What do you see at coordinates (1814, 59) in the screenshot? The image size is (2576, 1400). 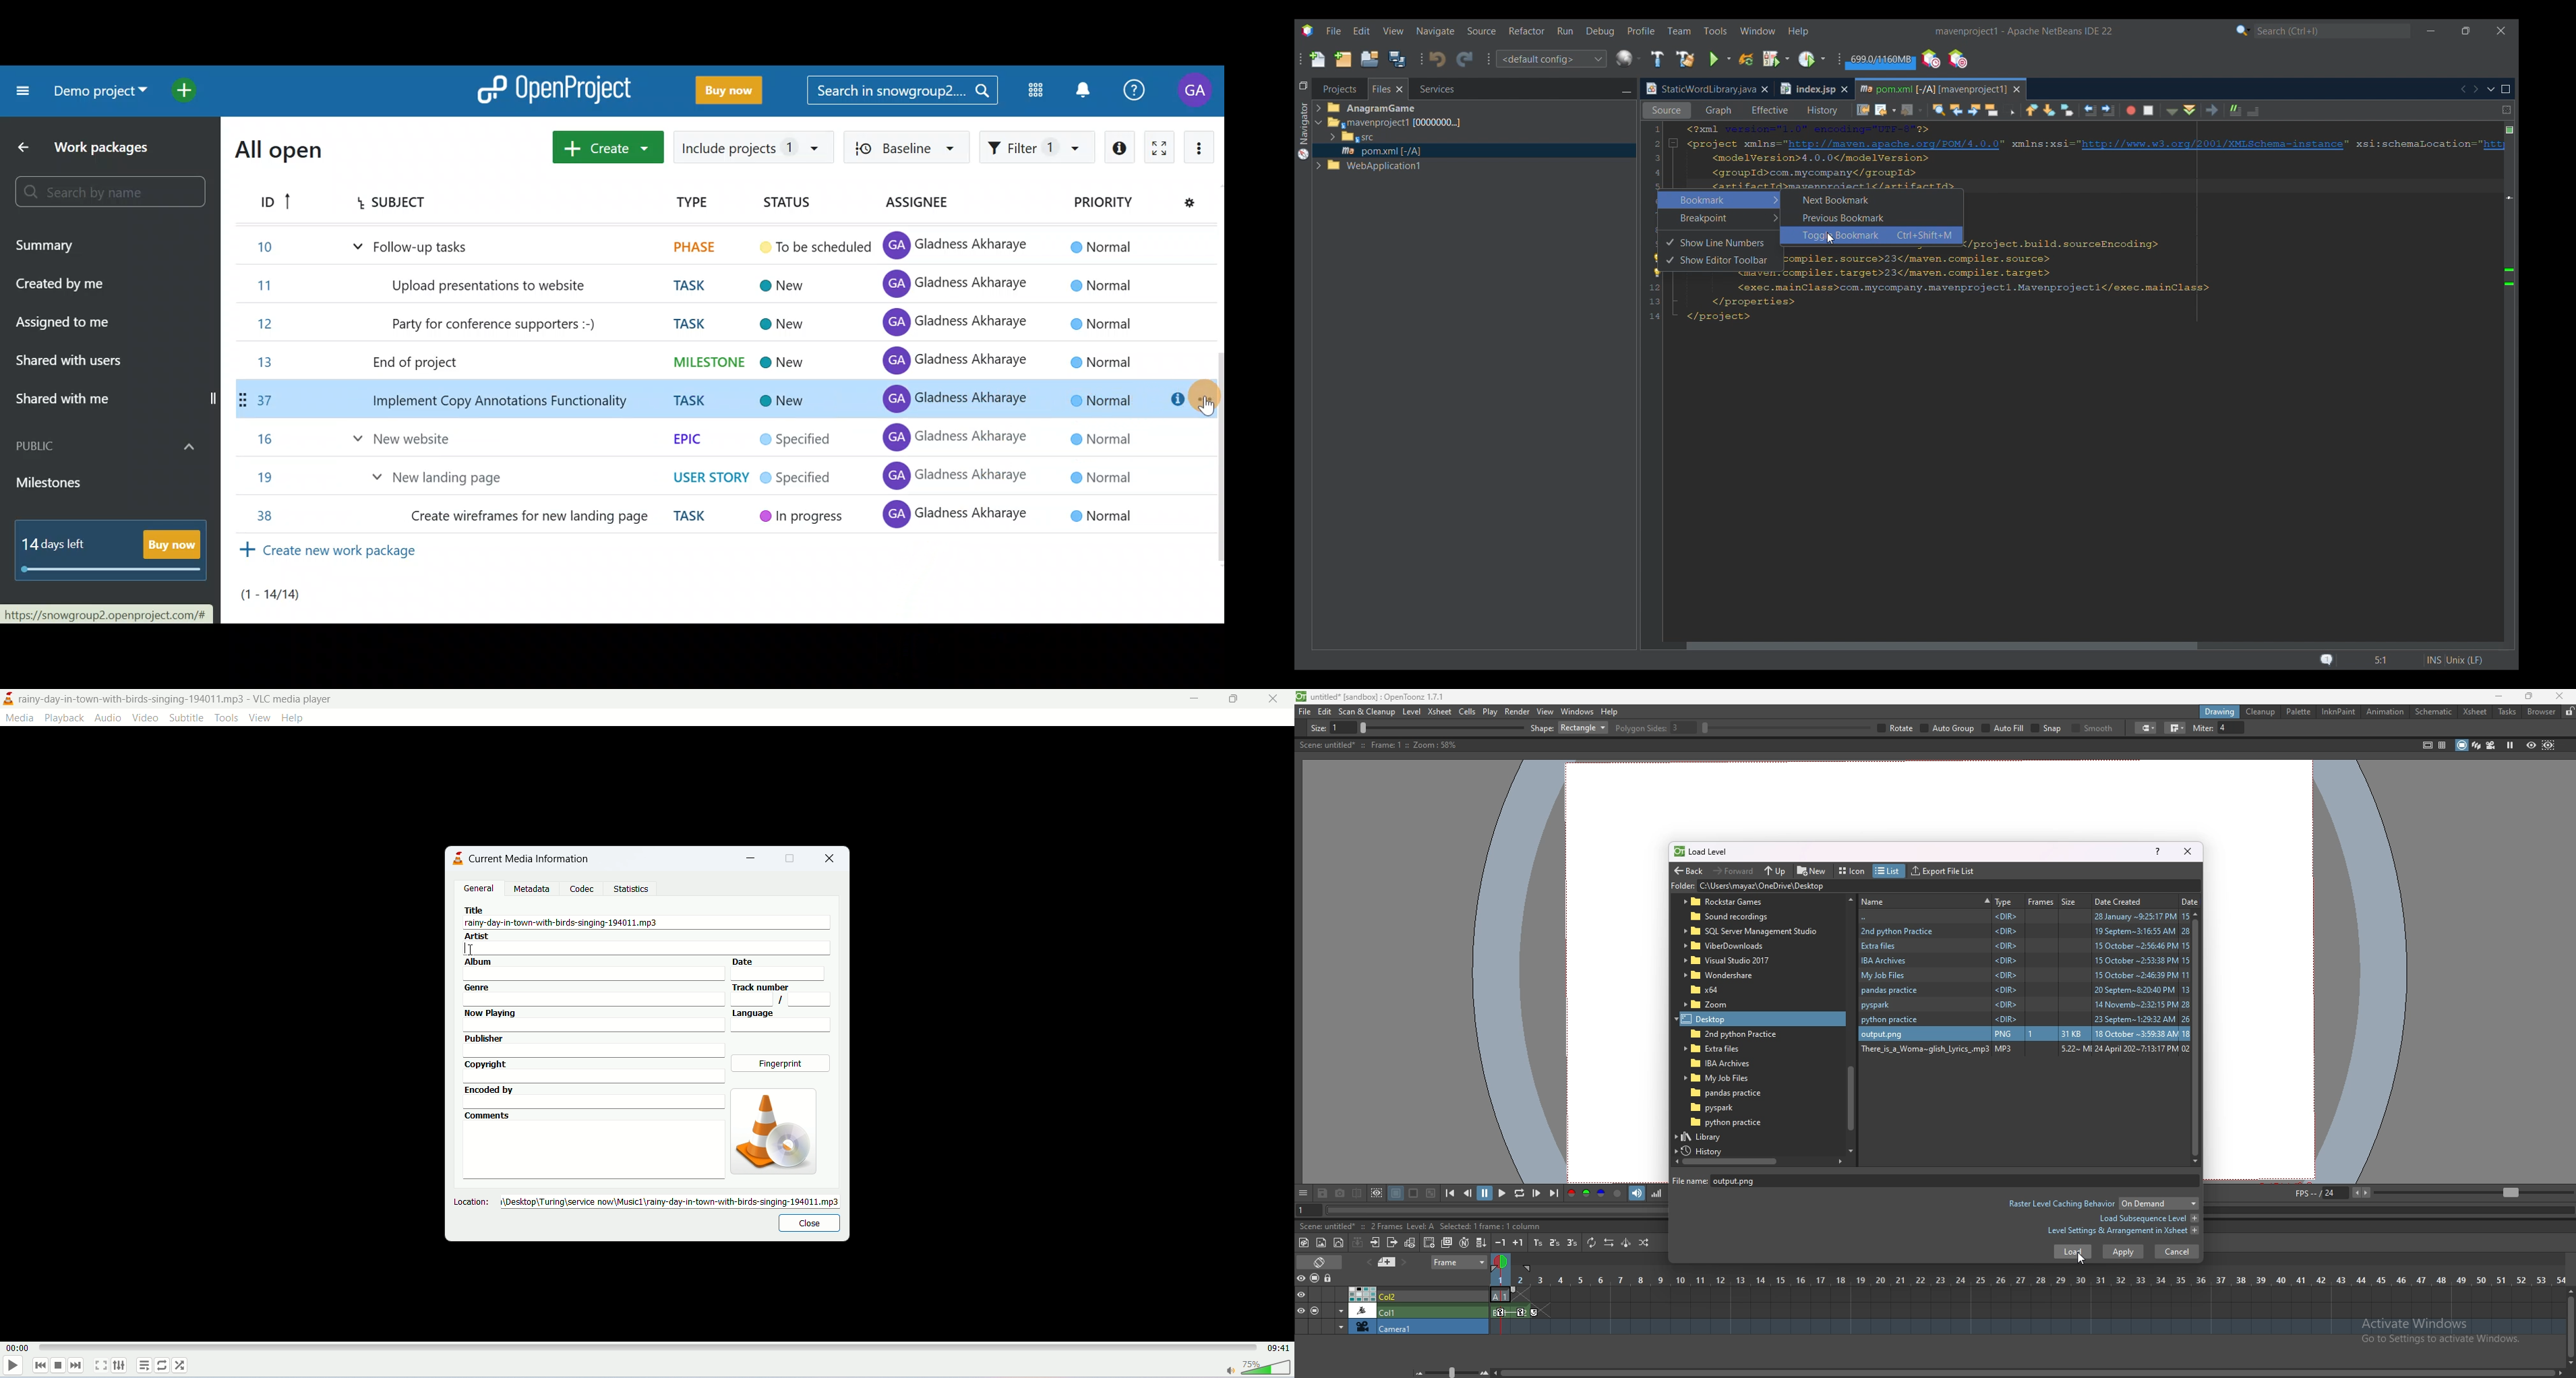 I see `Profile main project options` at bounding box center [1814, 59].